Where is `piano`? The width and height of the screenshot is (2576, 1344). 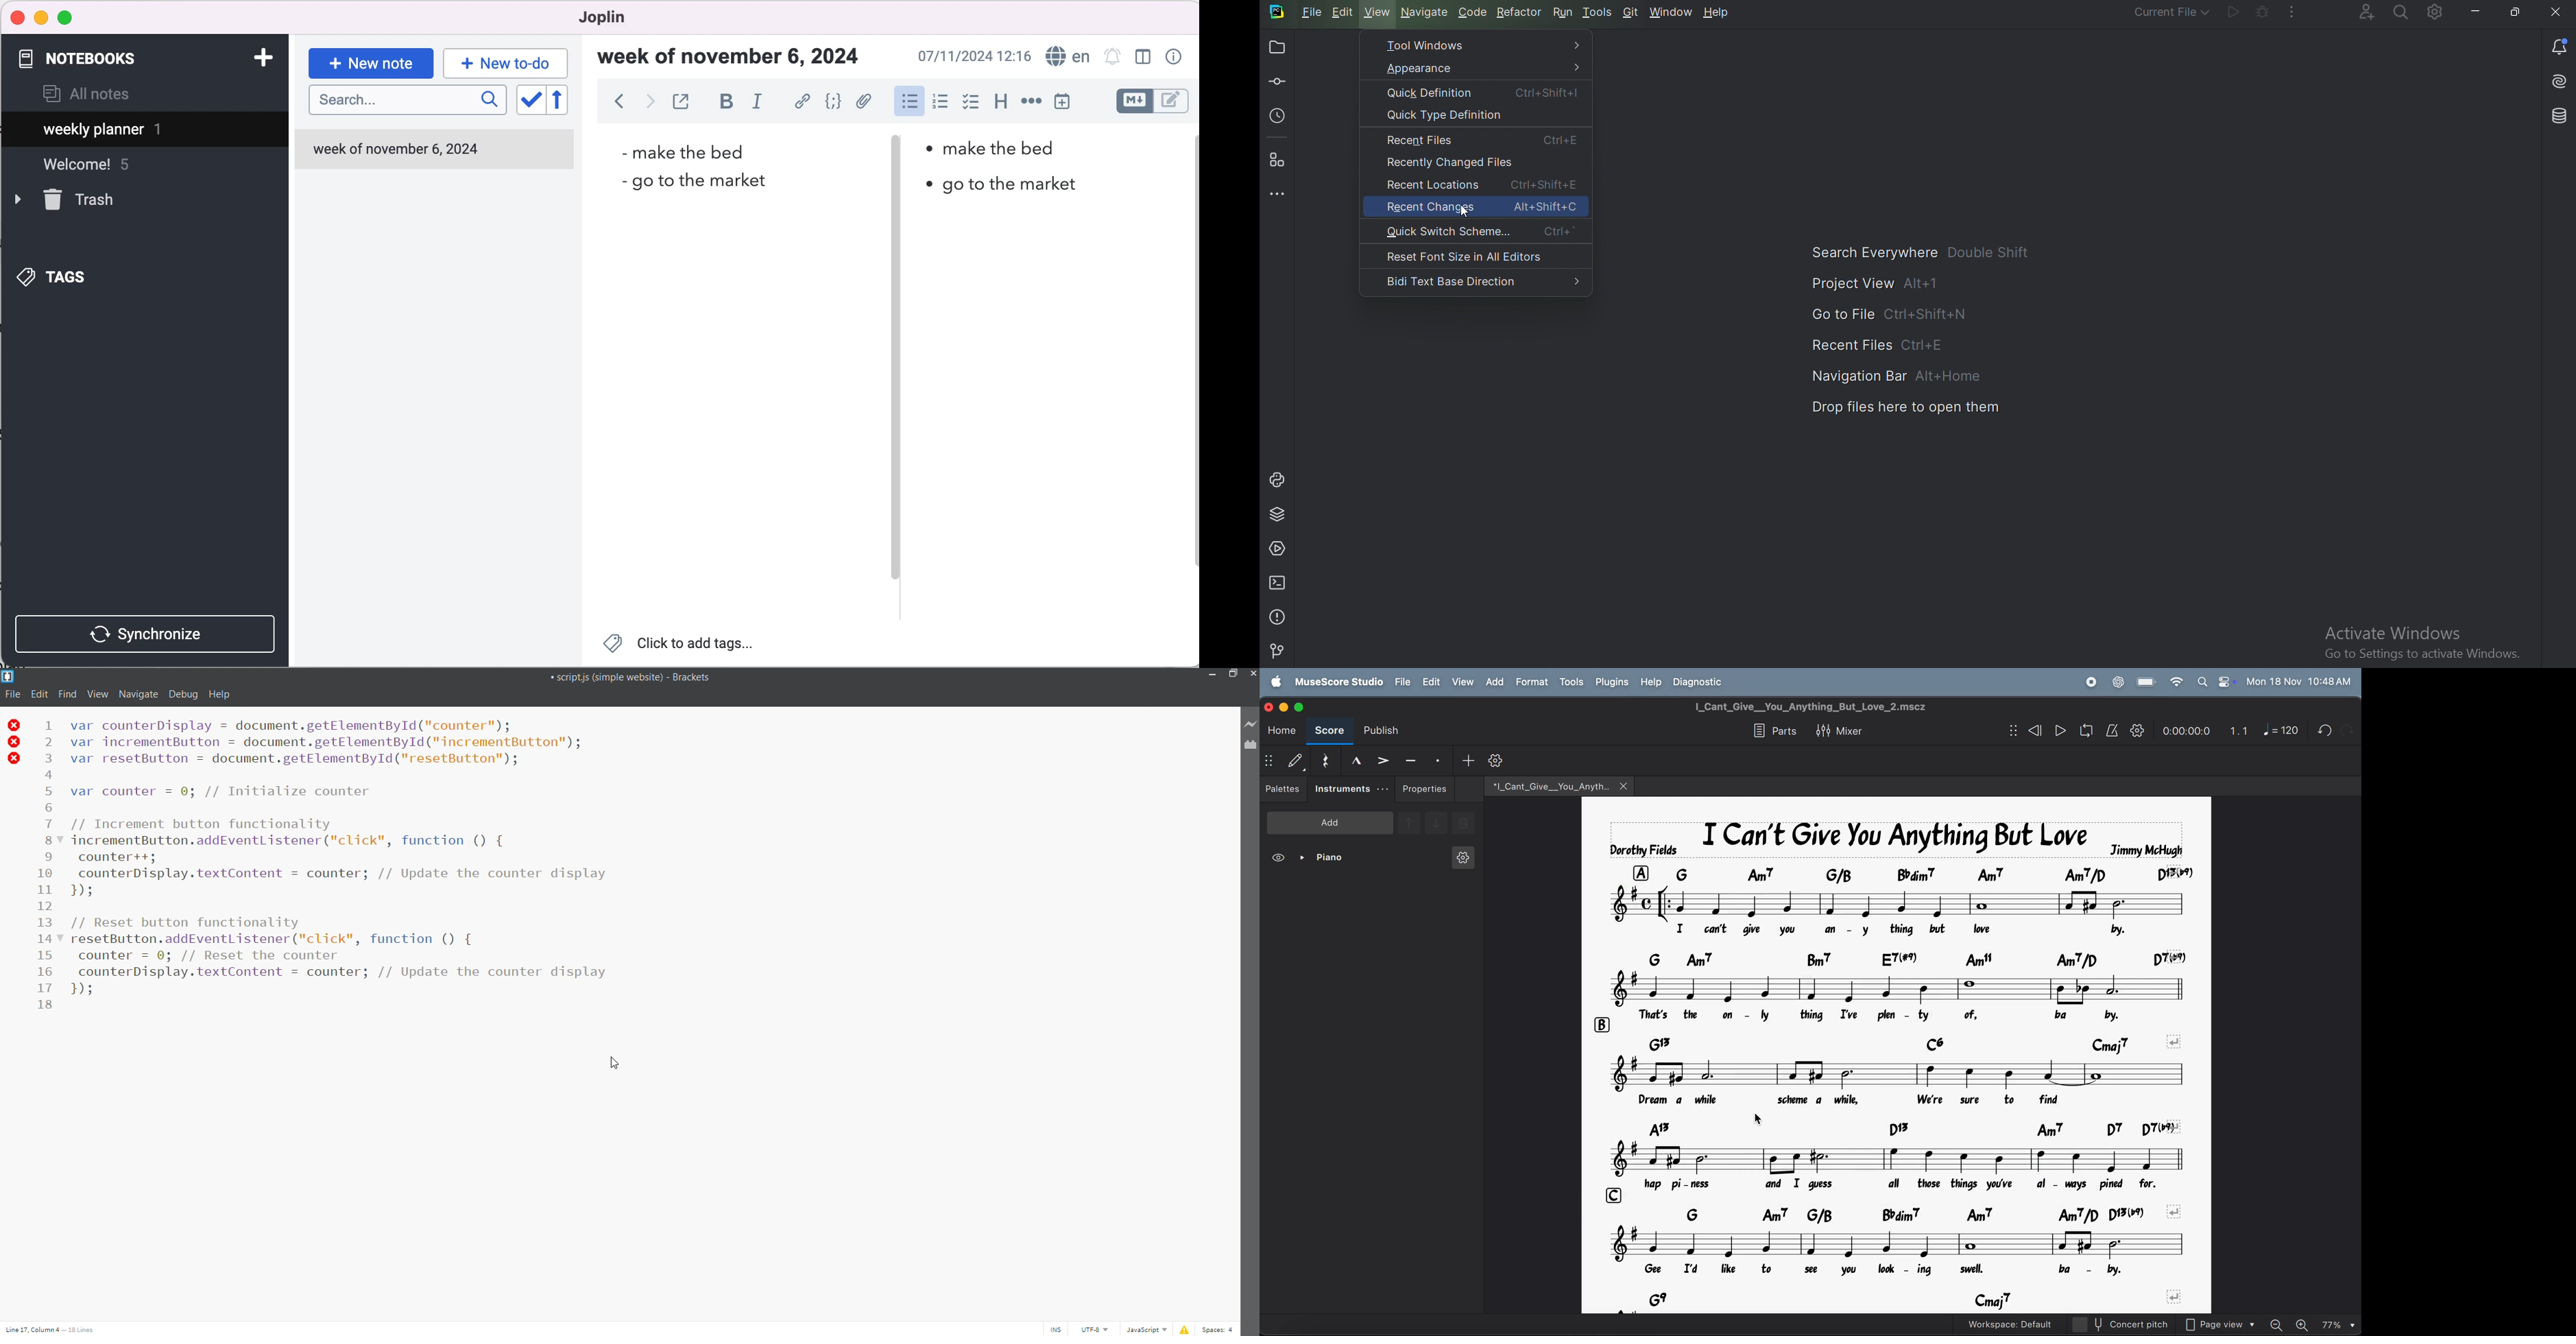
piano is located at coordinates (1325, 859).